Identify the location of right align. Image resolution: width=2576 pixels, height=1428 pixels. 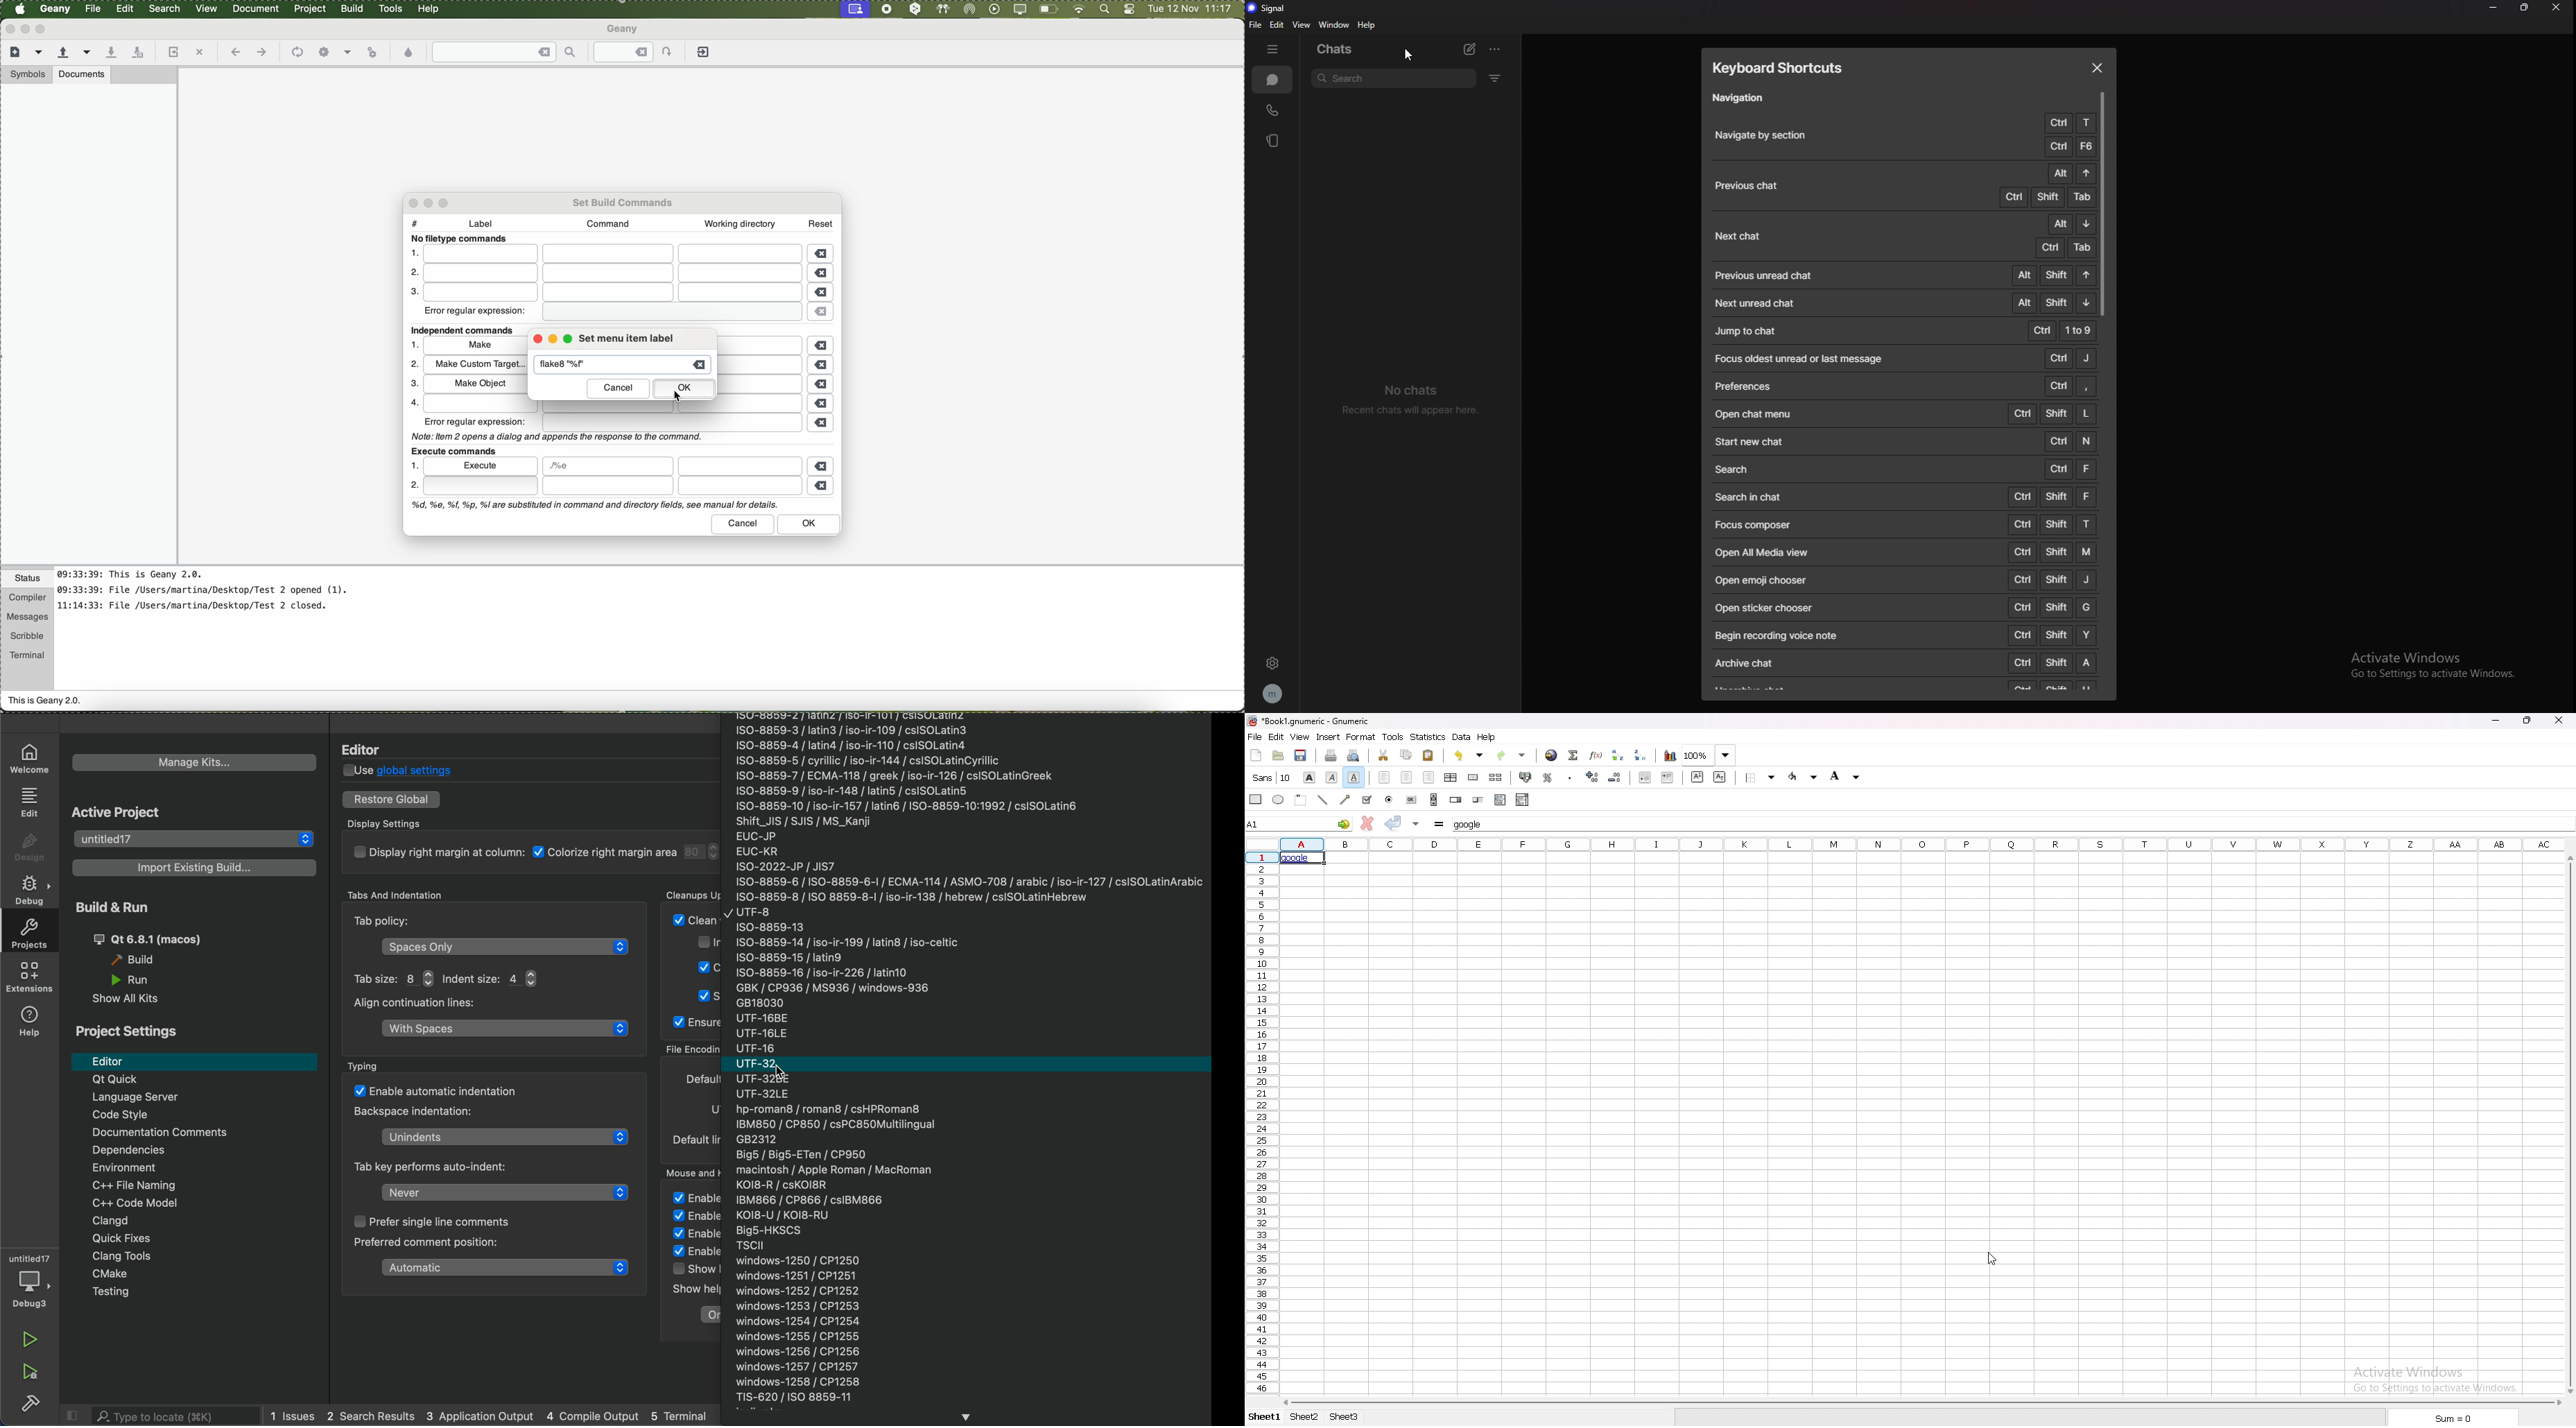
(1428, 776).